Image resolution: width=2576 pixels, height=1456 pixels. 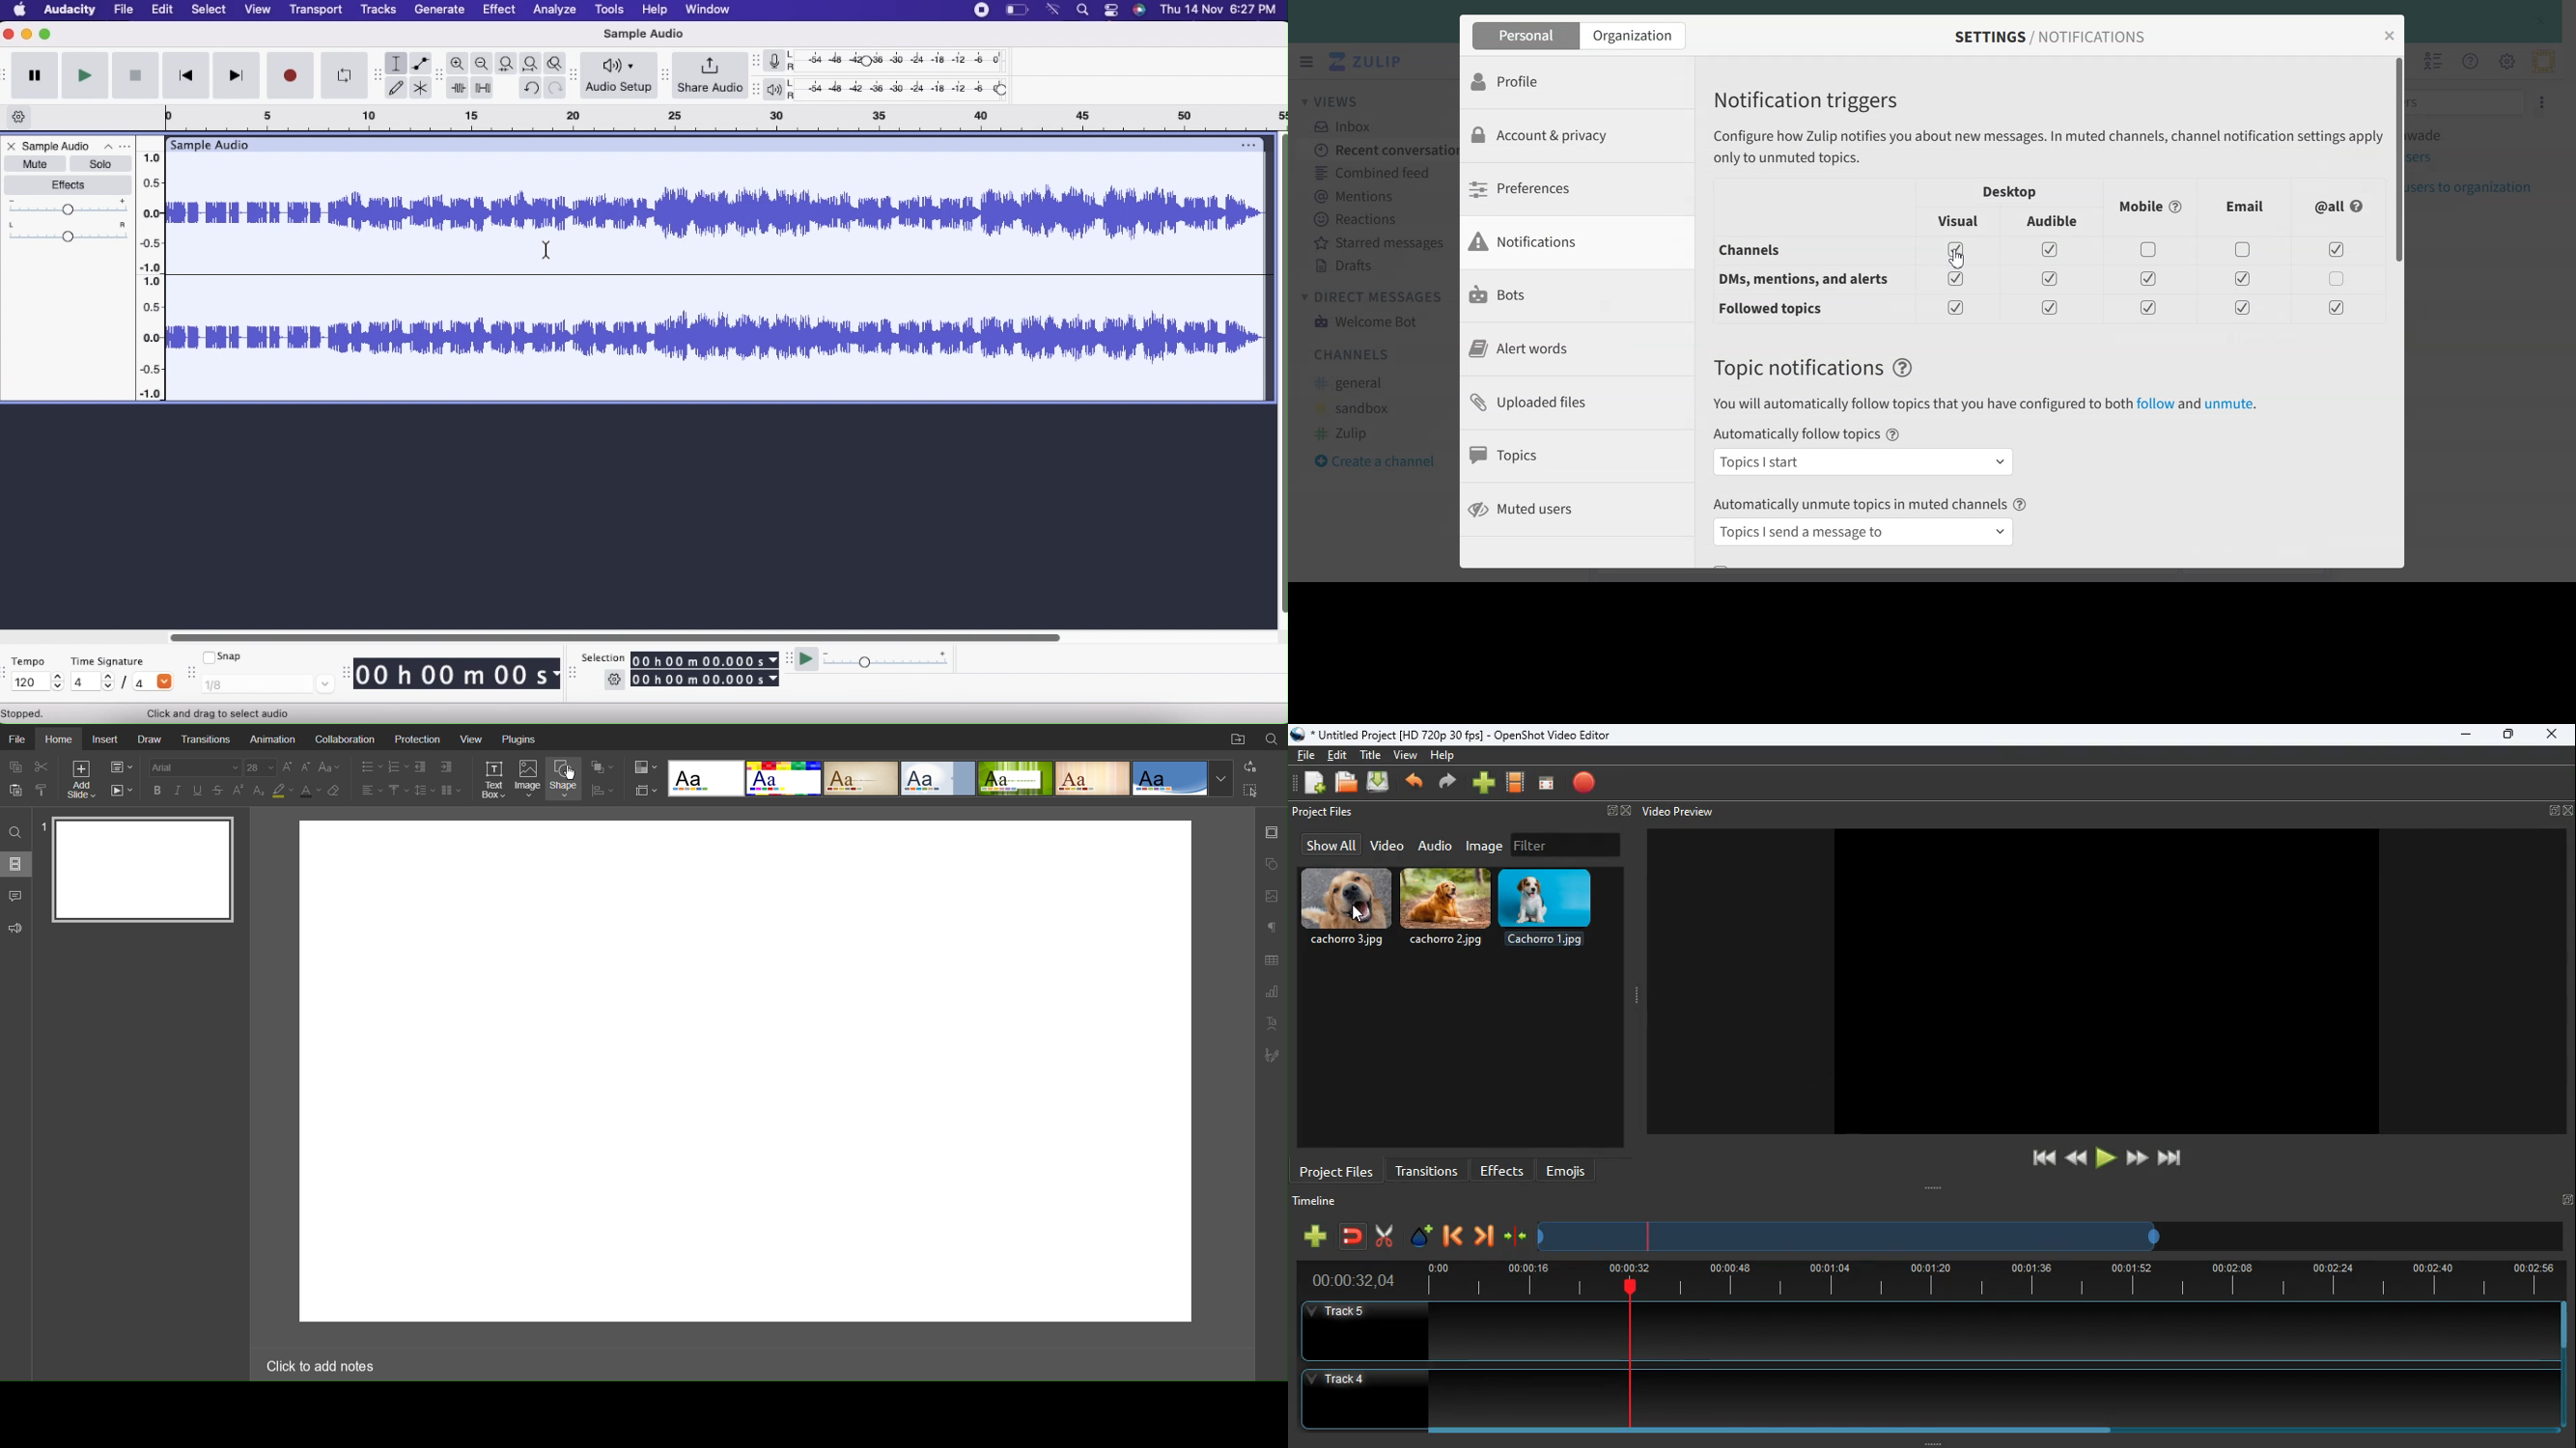 What do you see at coordinates (1384, 1236) in the screenshot?
I see `cut` at bounding box center [1384, 1236].